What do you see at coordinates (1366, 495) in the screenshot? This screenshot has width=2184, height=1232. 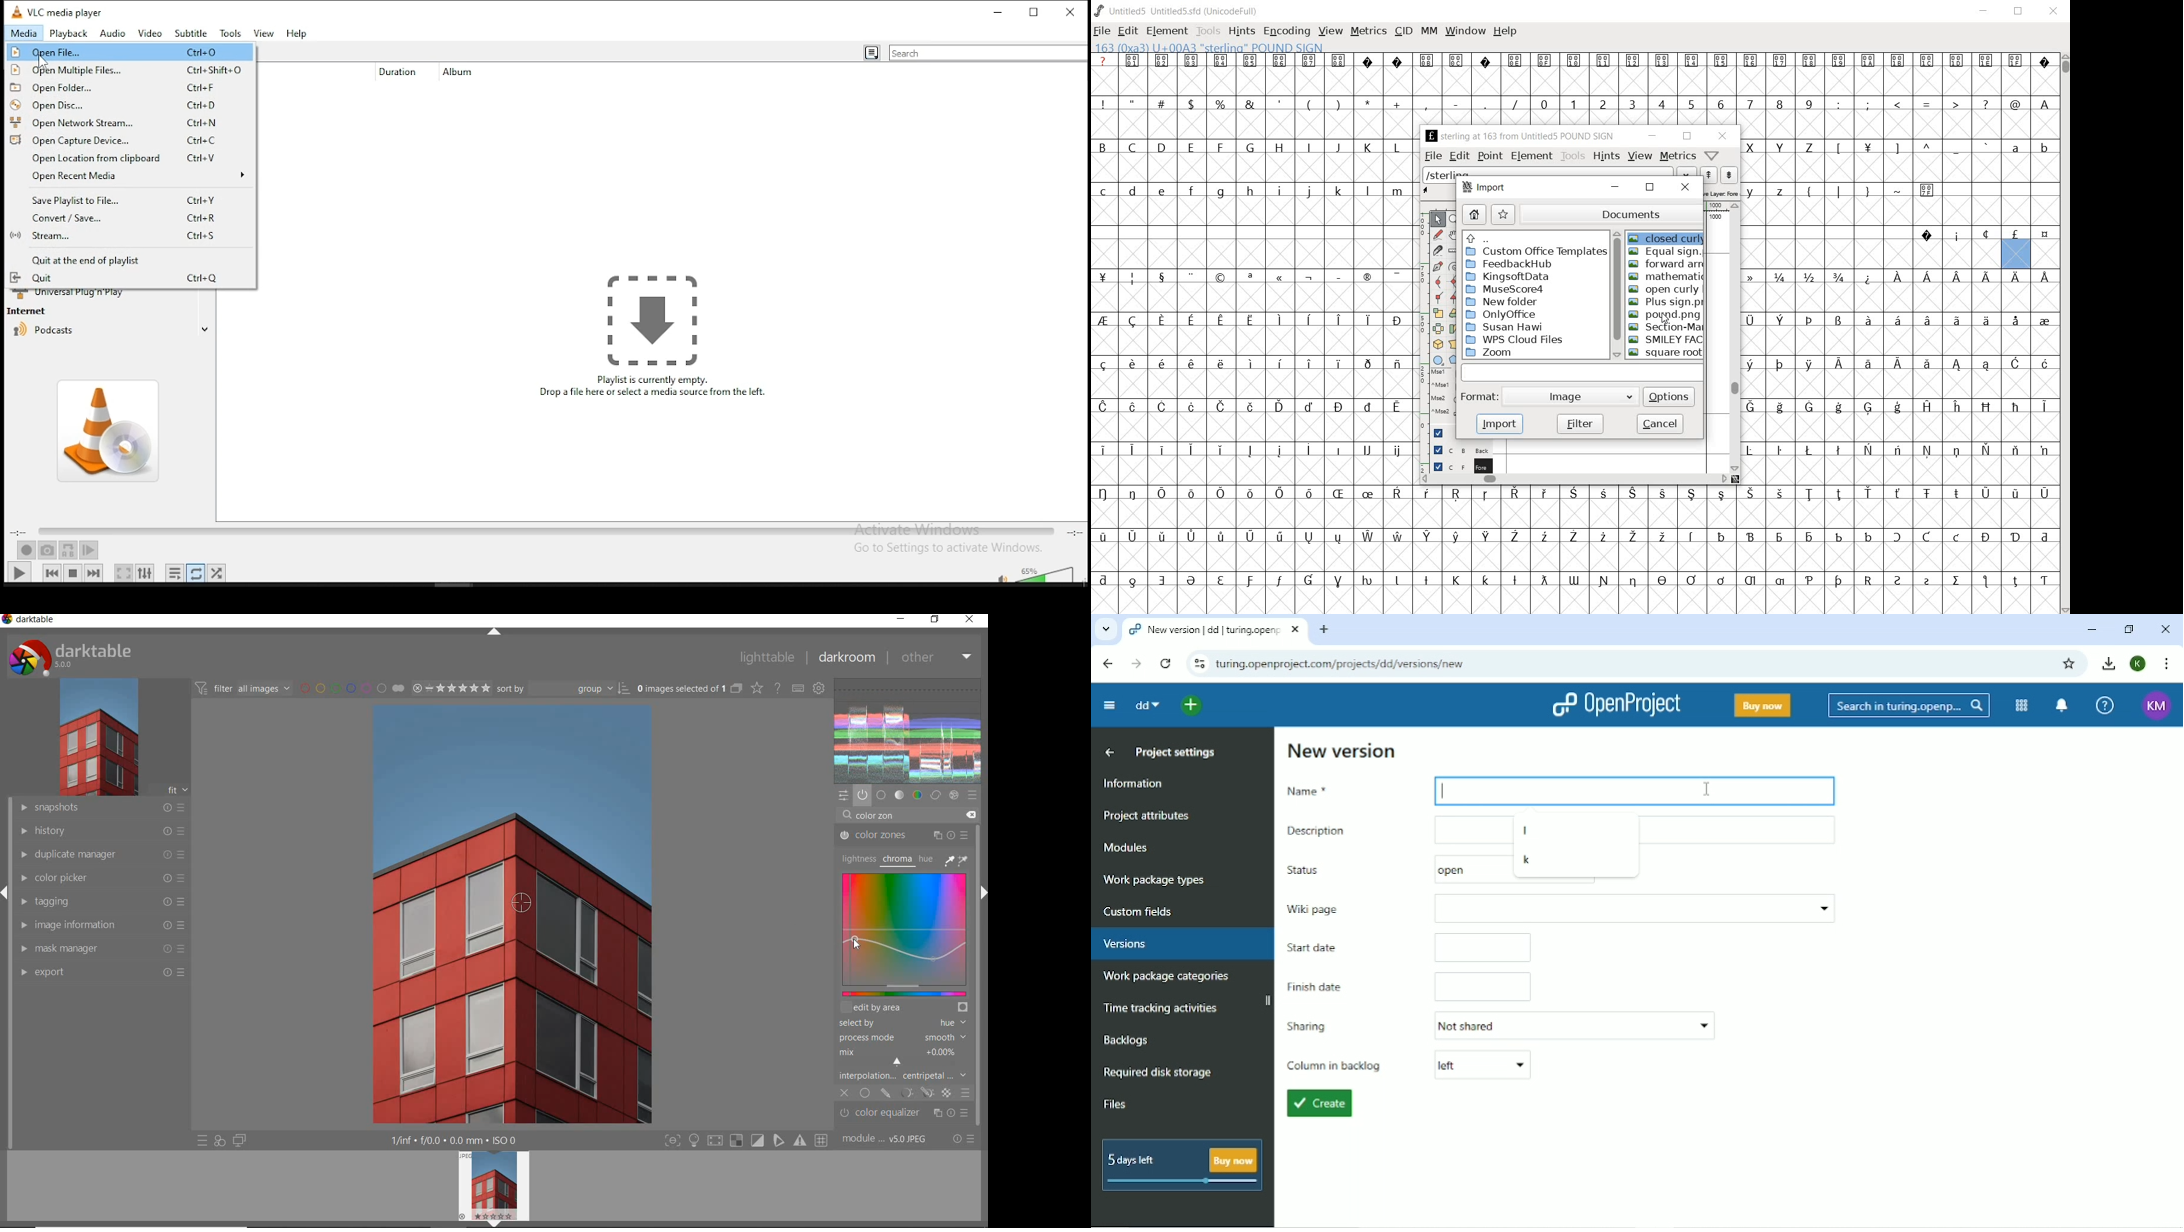 I see `Symbol` at bounding box center [1366, 495].